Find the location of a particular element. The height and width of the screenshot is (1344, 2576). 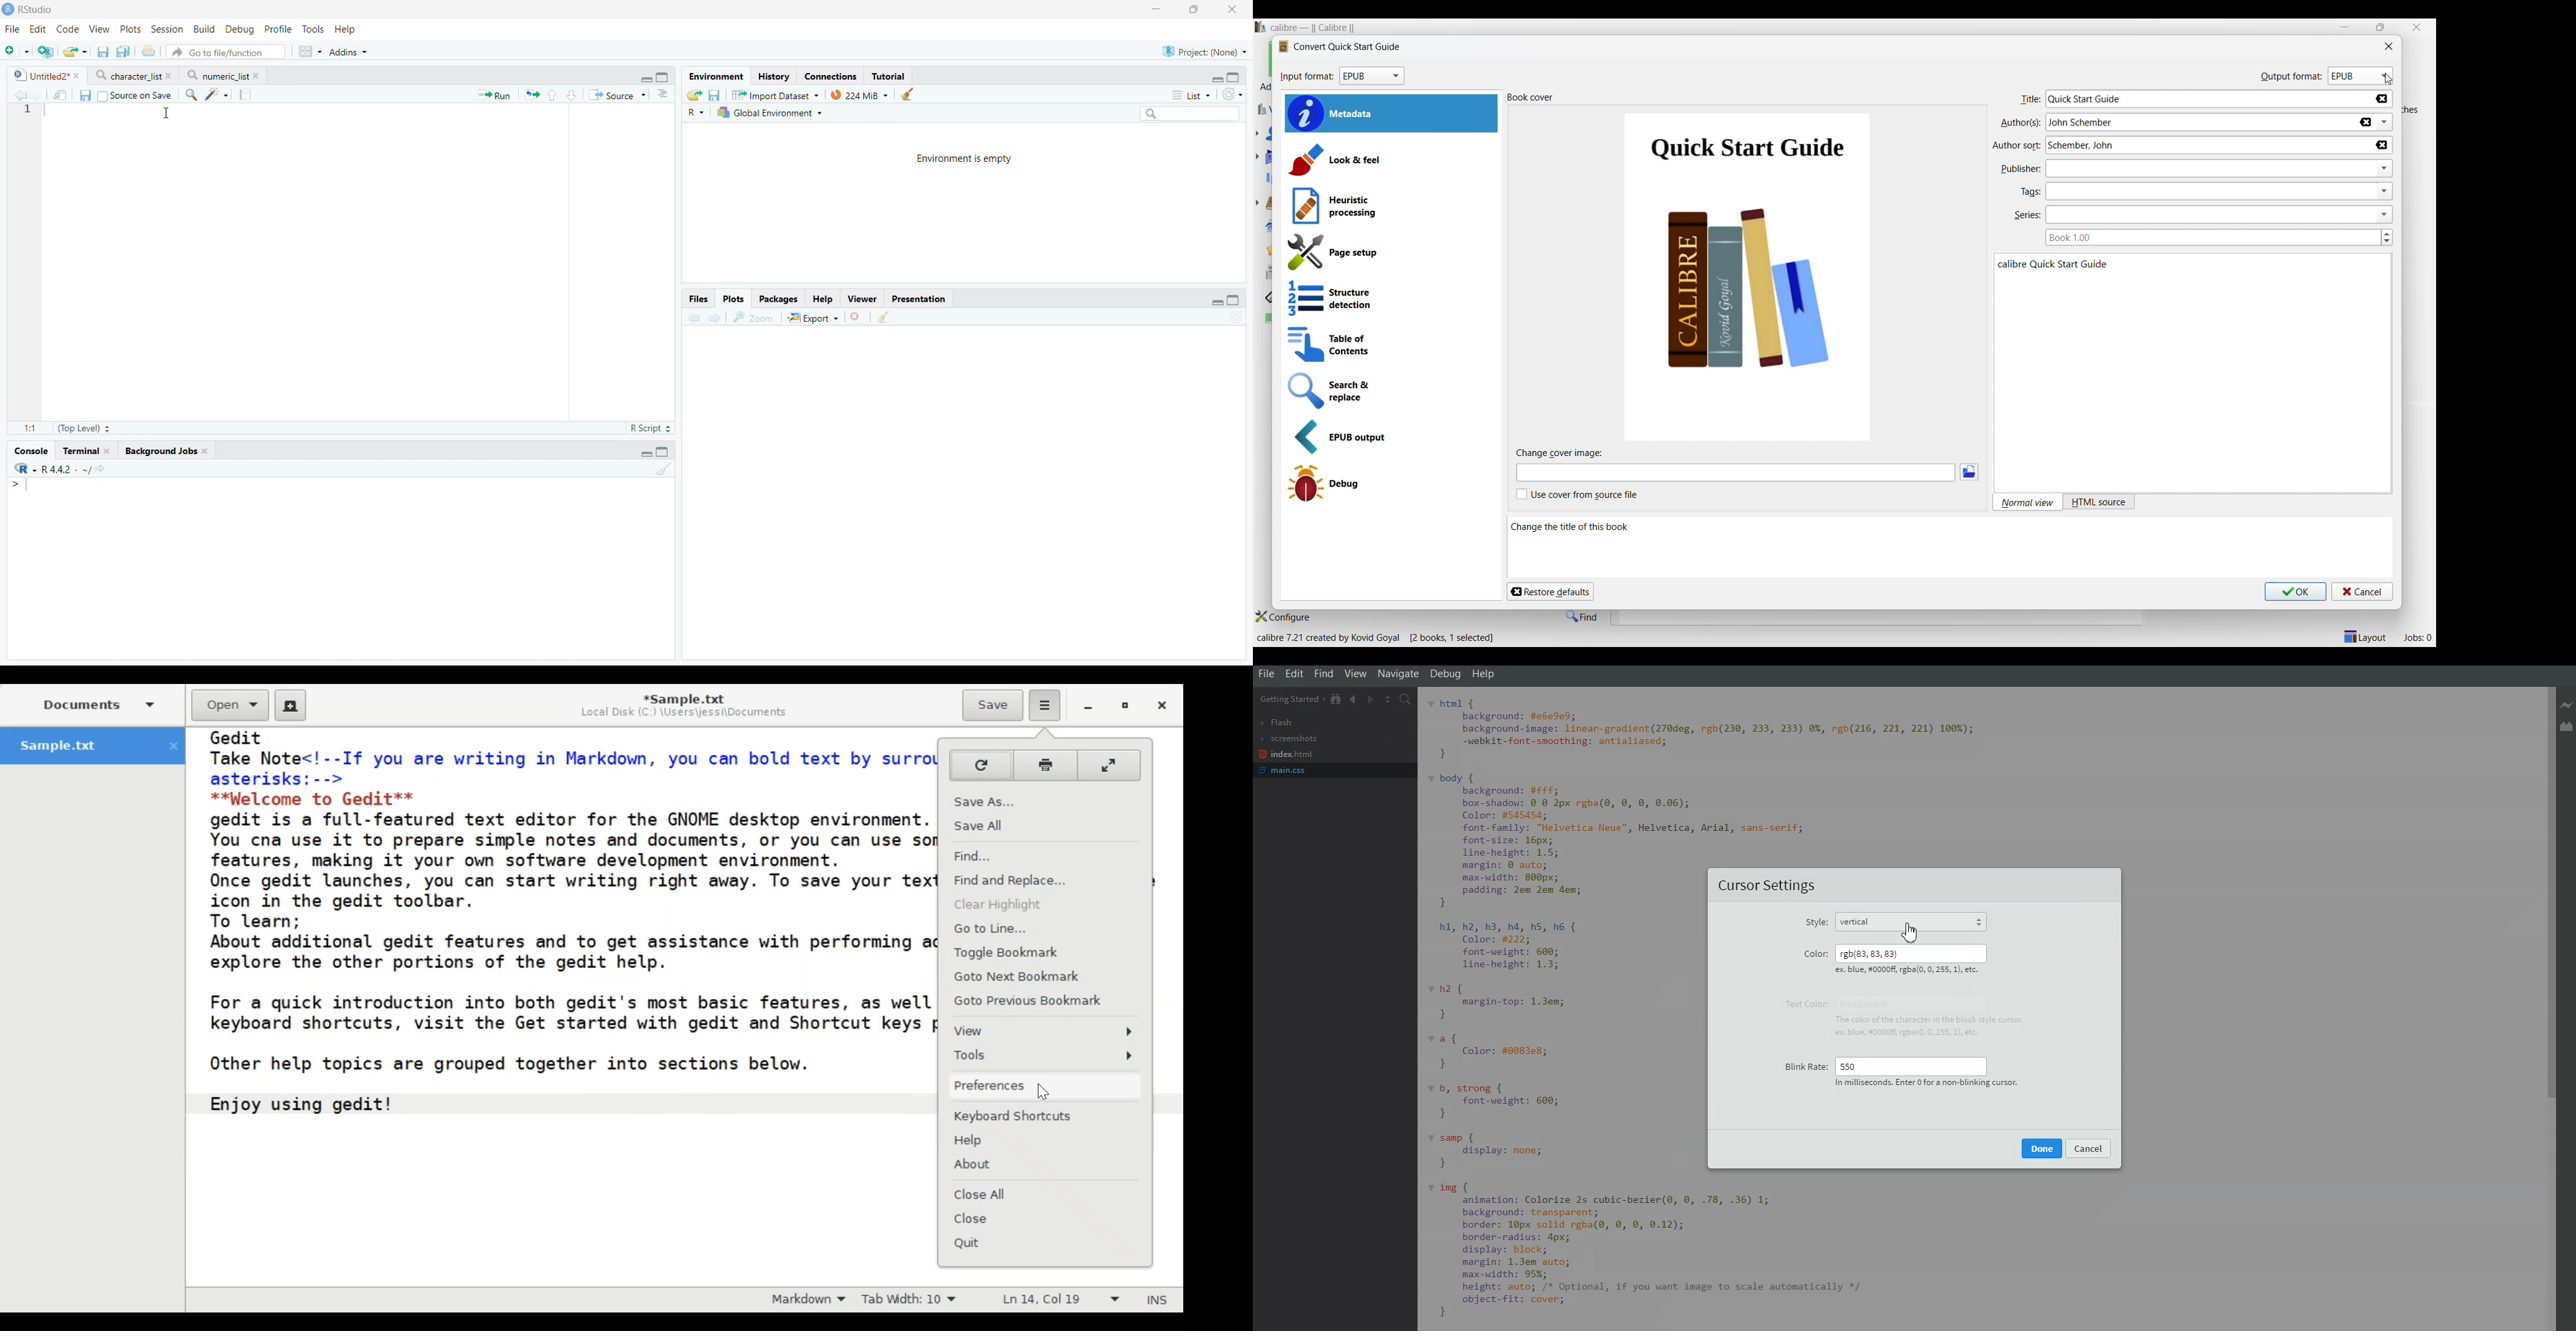

minimize is located at coordinates (1090, 707).